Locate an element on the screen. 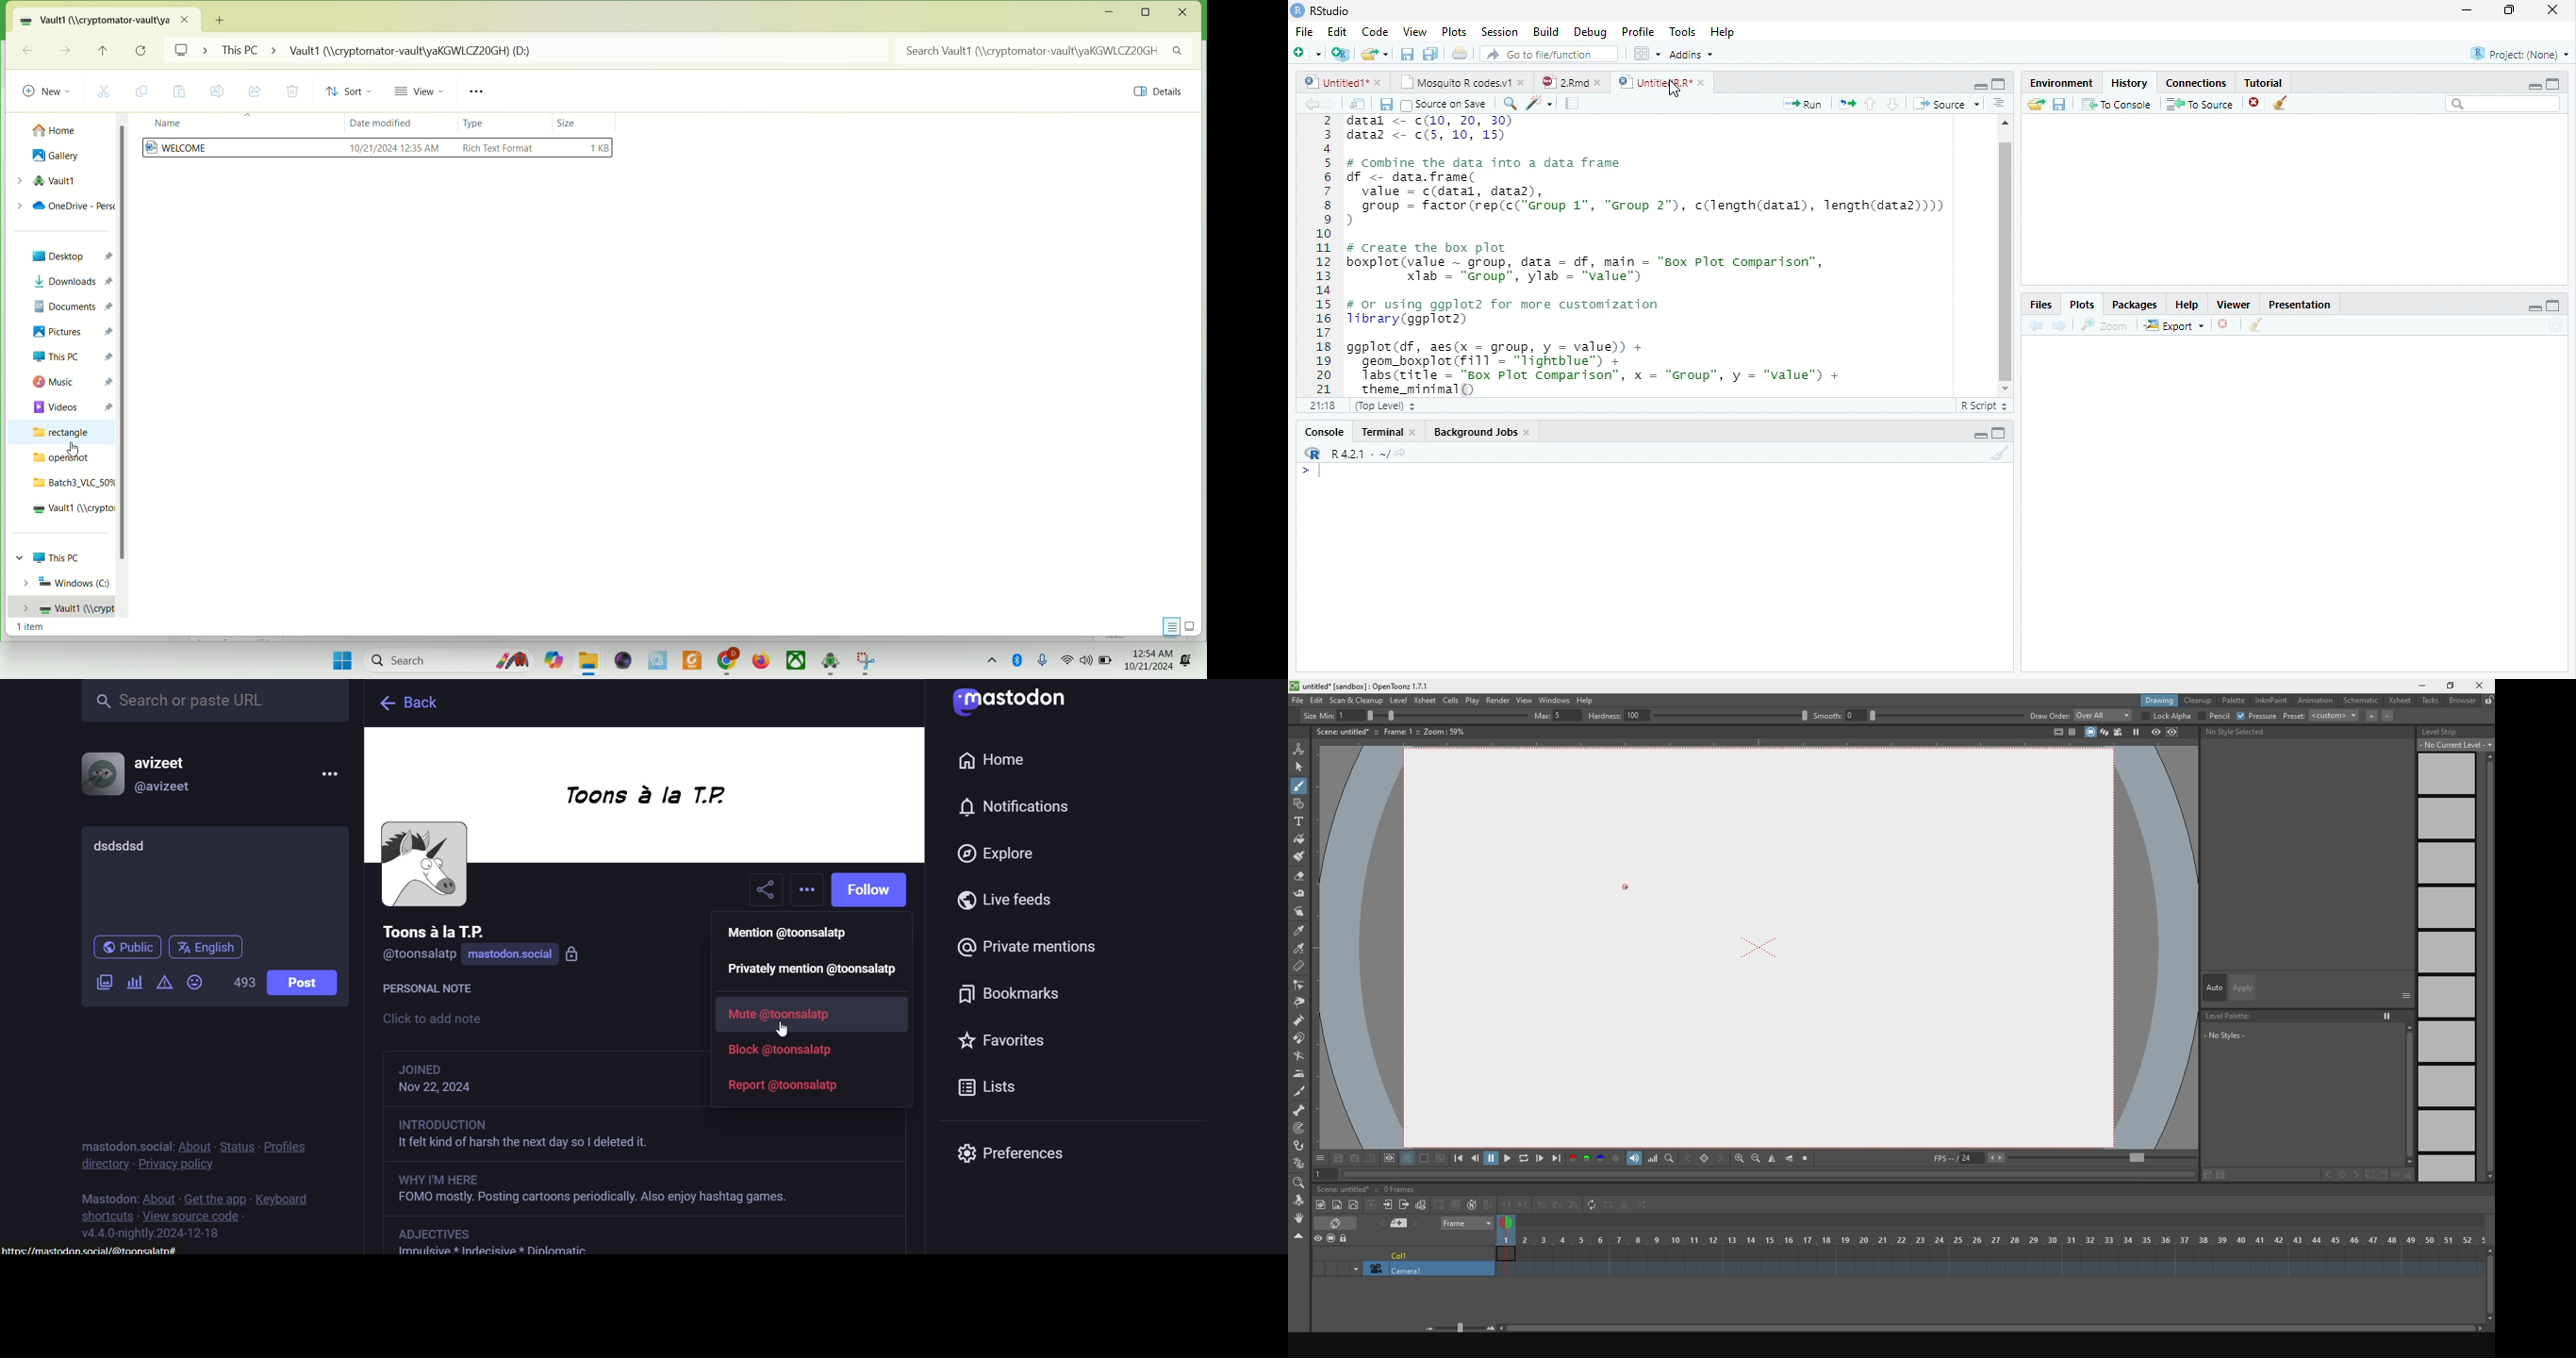 The image size is (2576, 1372). Maximize is located at coordinates (1999, 84).